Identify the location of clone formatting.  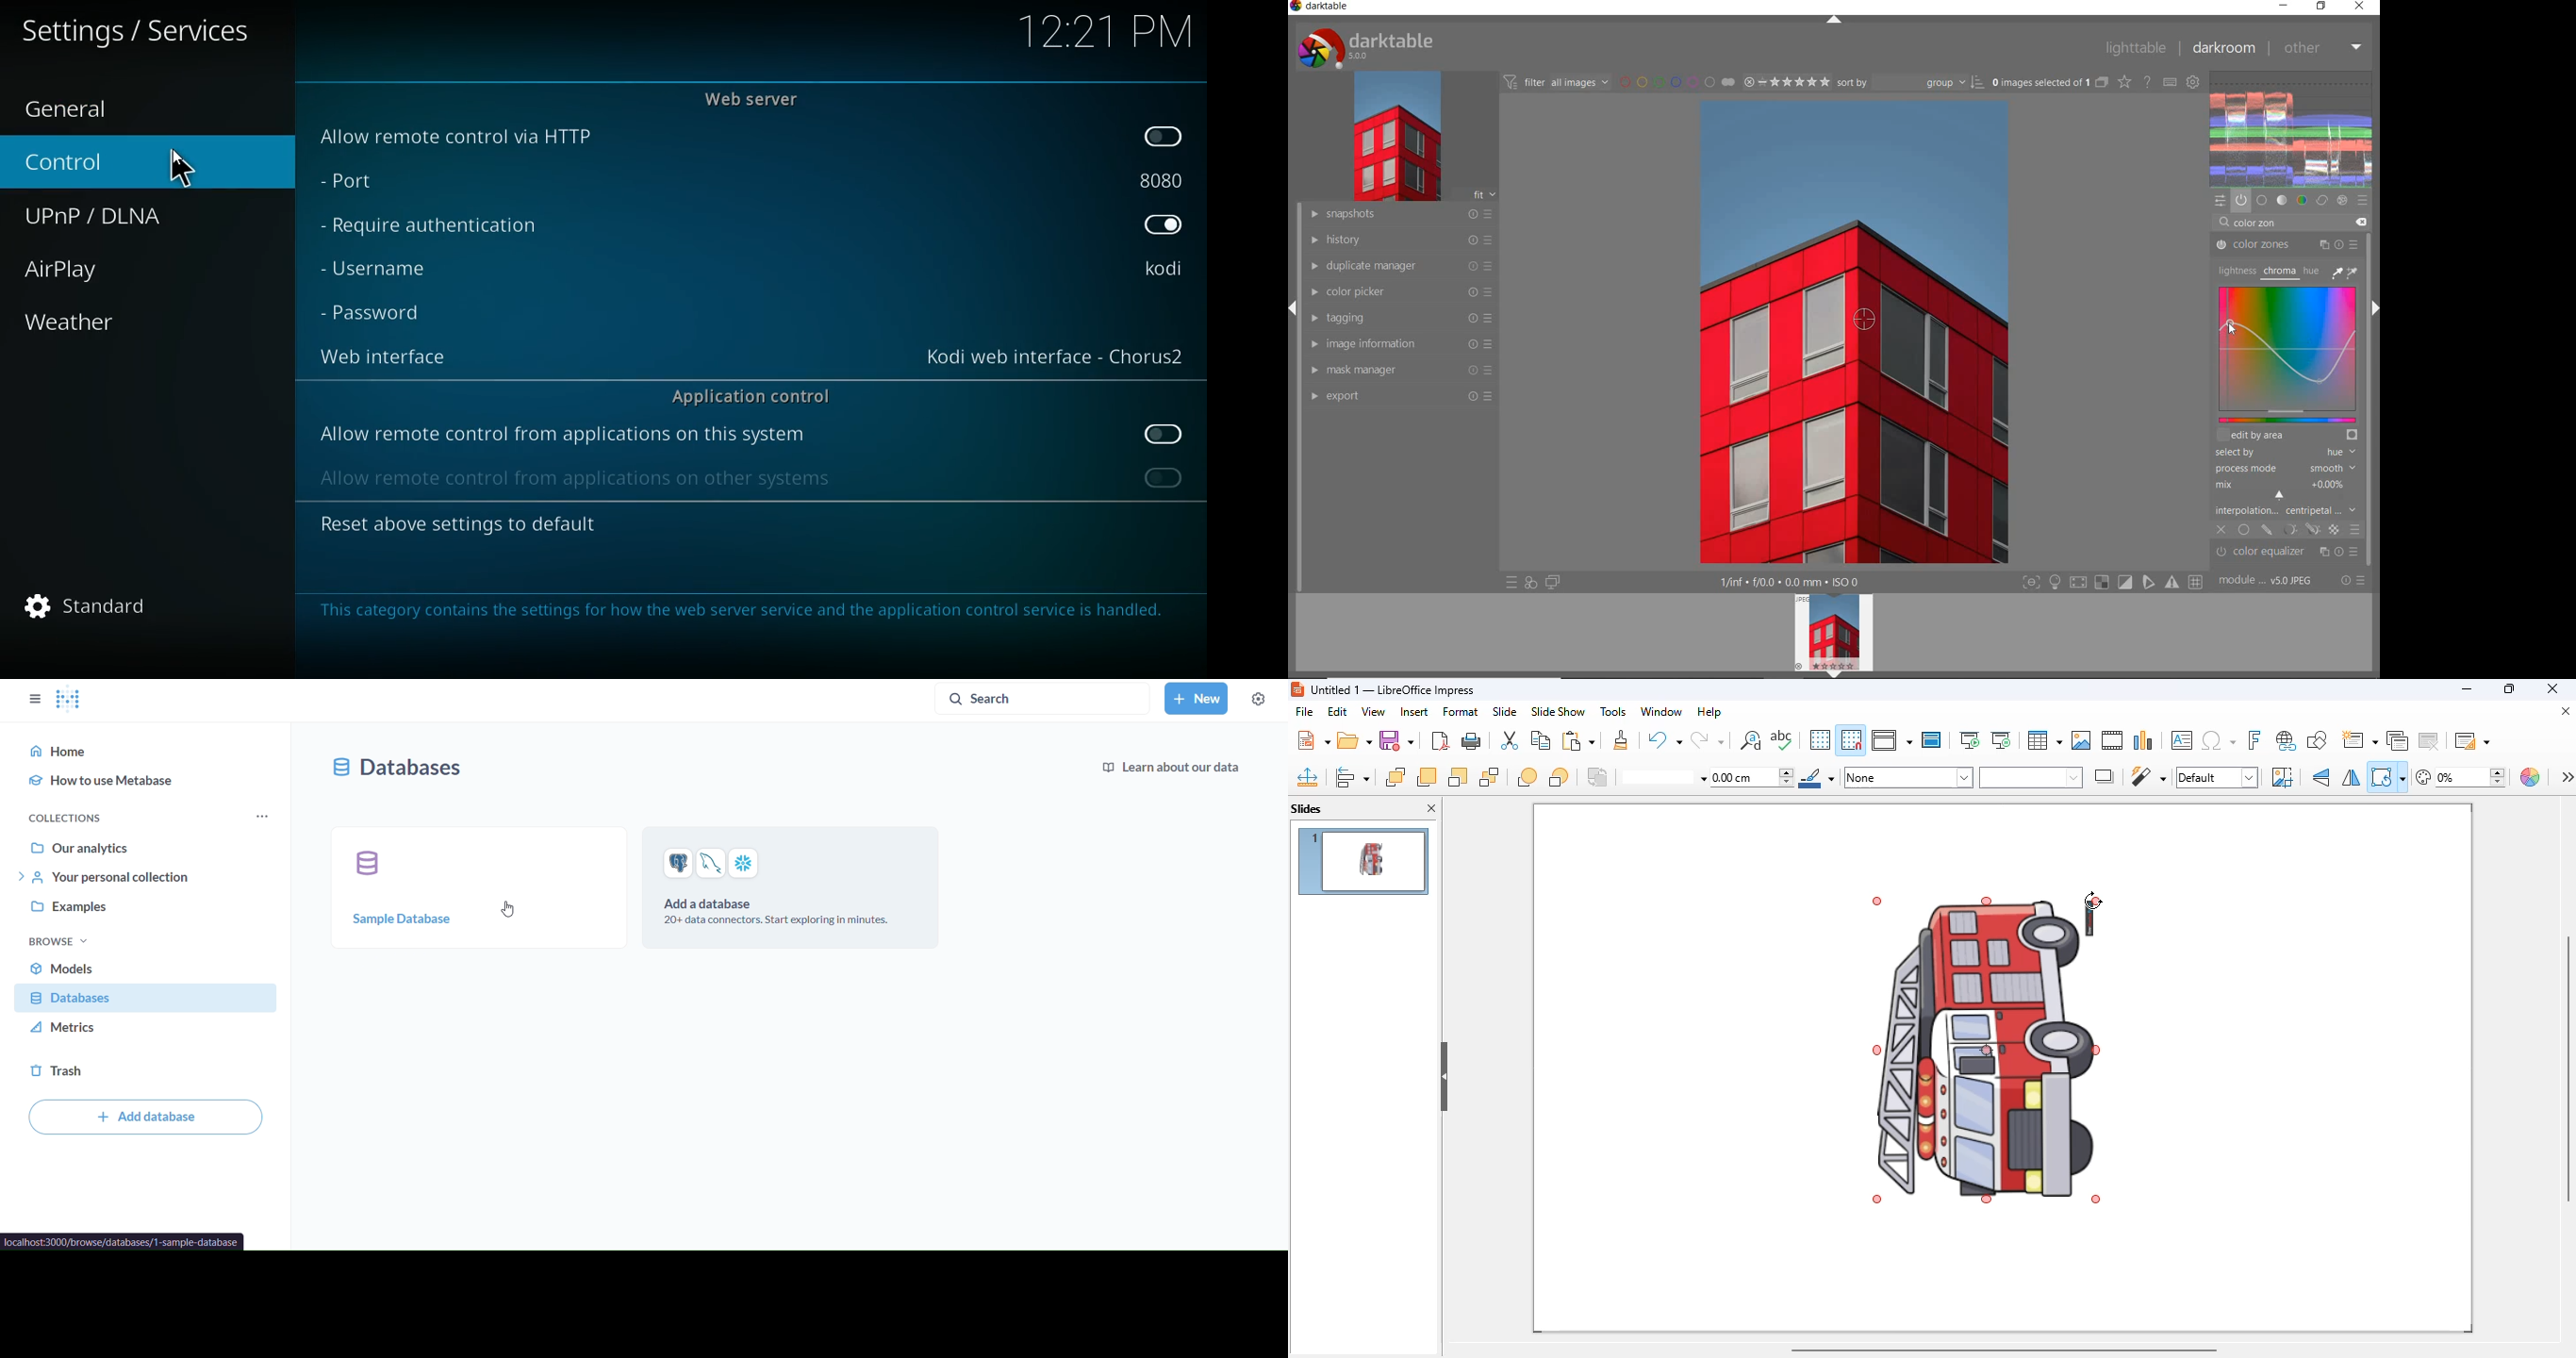
(1621, 740).